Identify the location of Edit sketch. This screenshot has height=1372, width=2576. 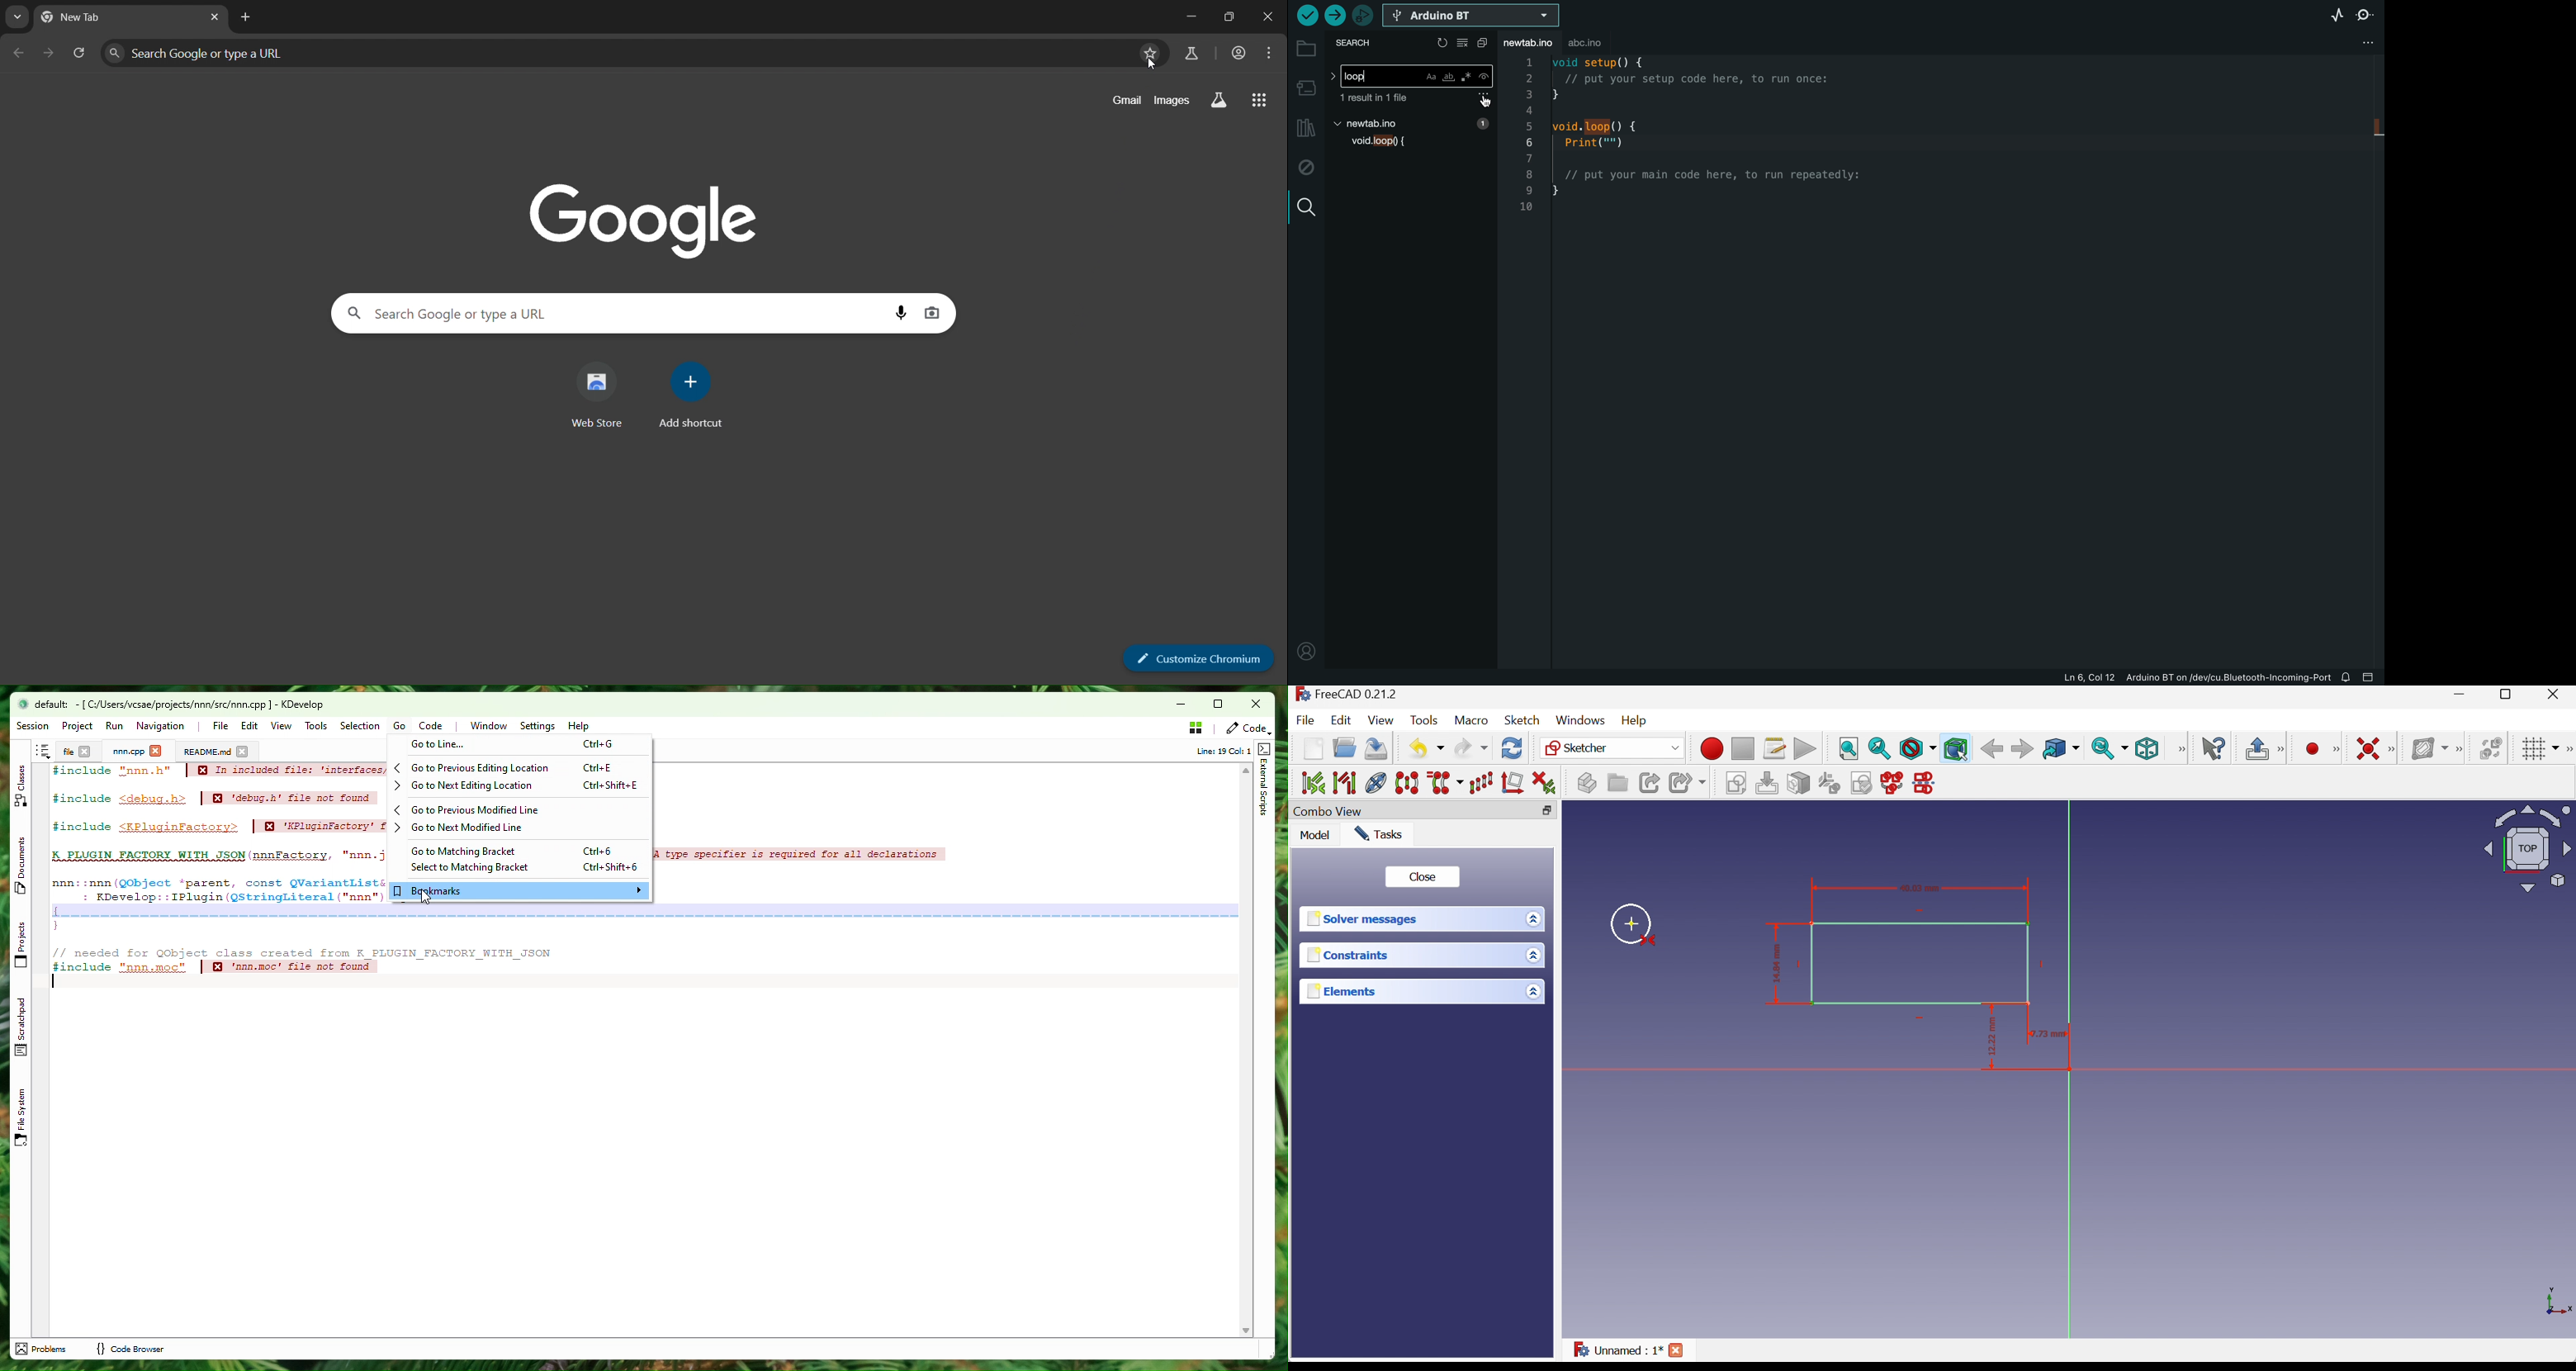
(1769, 783).